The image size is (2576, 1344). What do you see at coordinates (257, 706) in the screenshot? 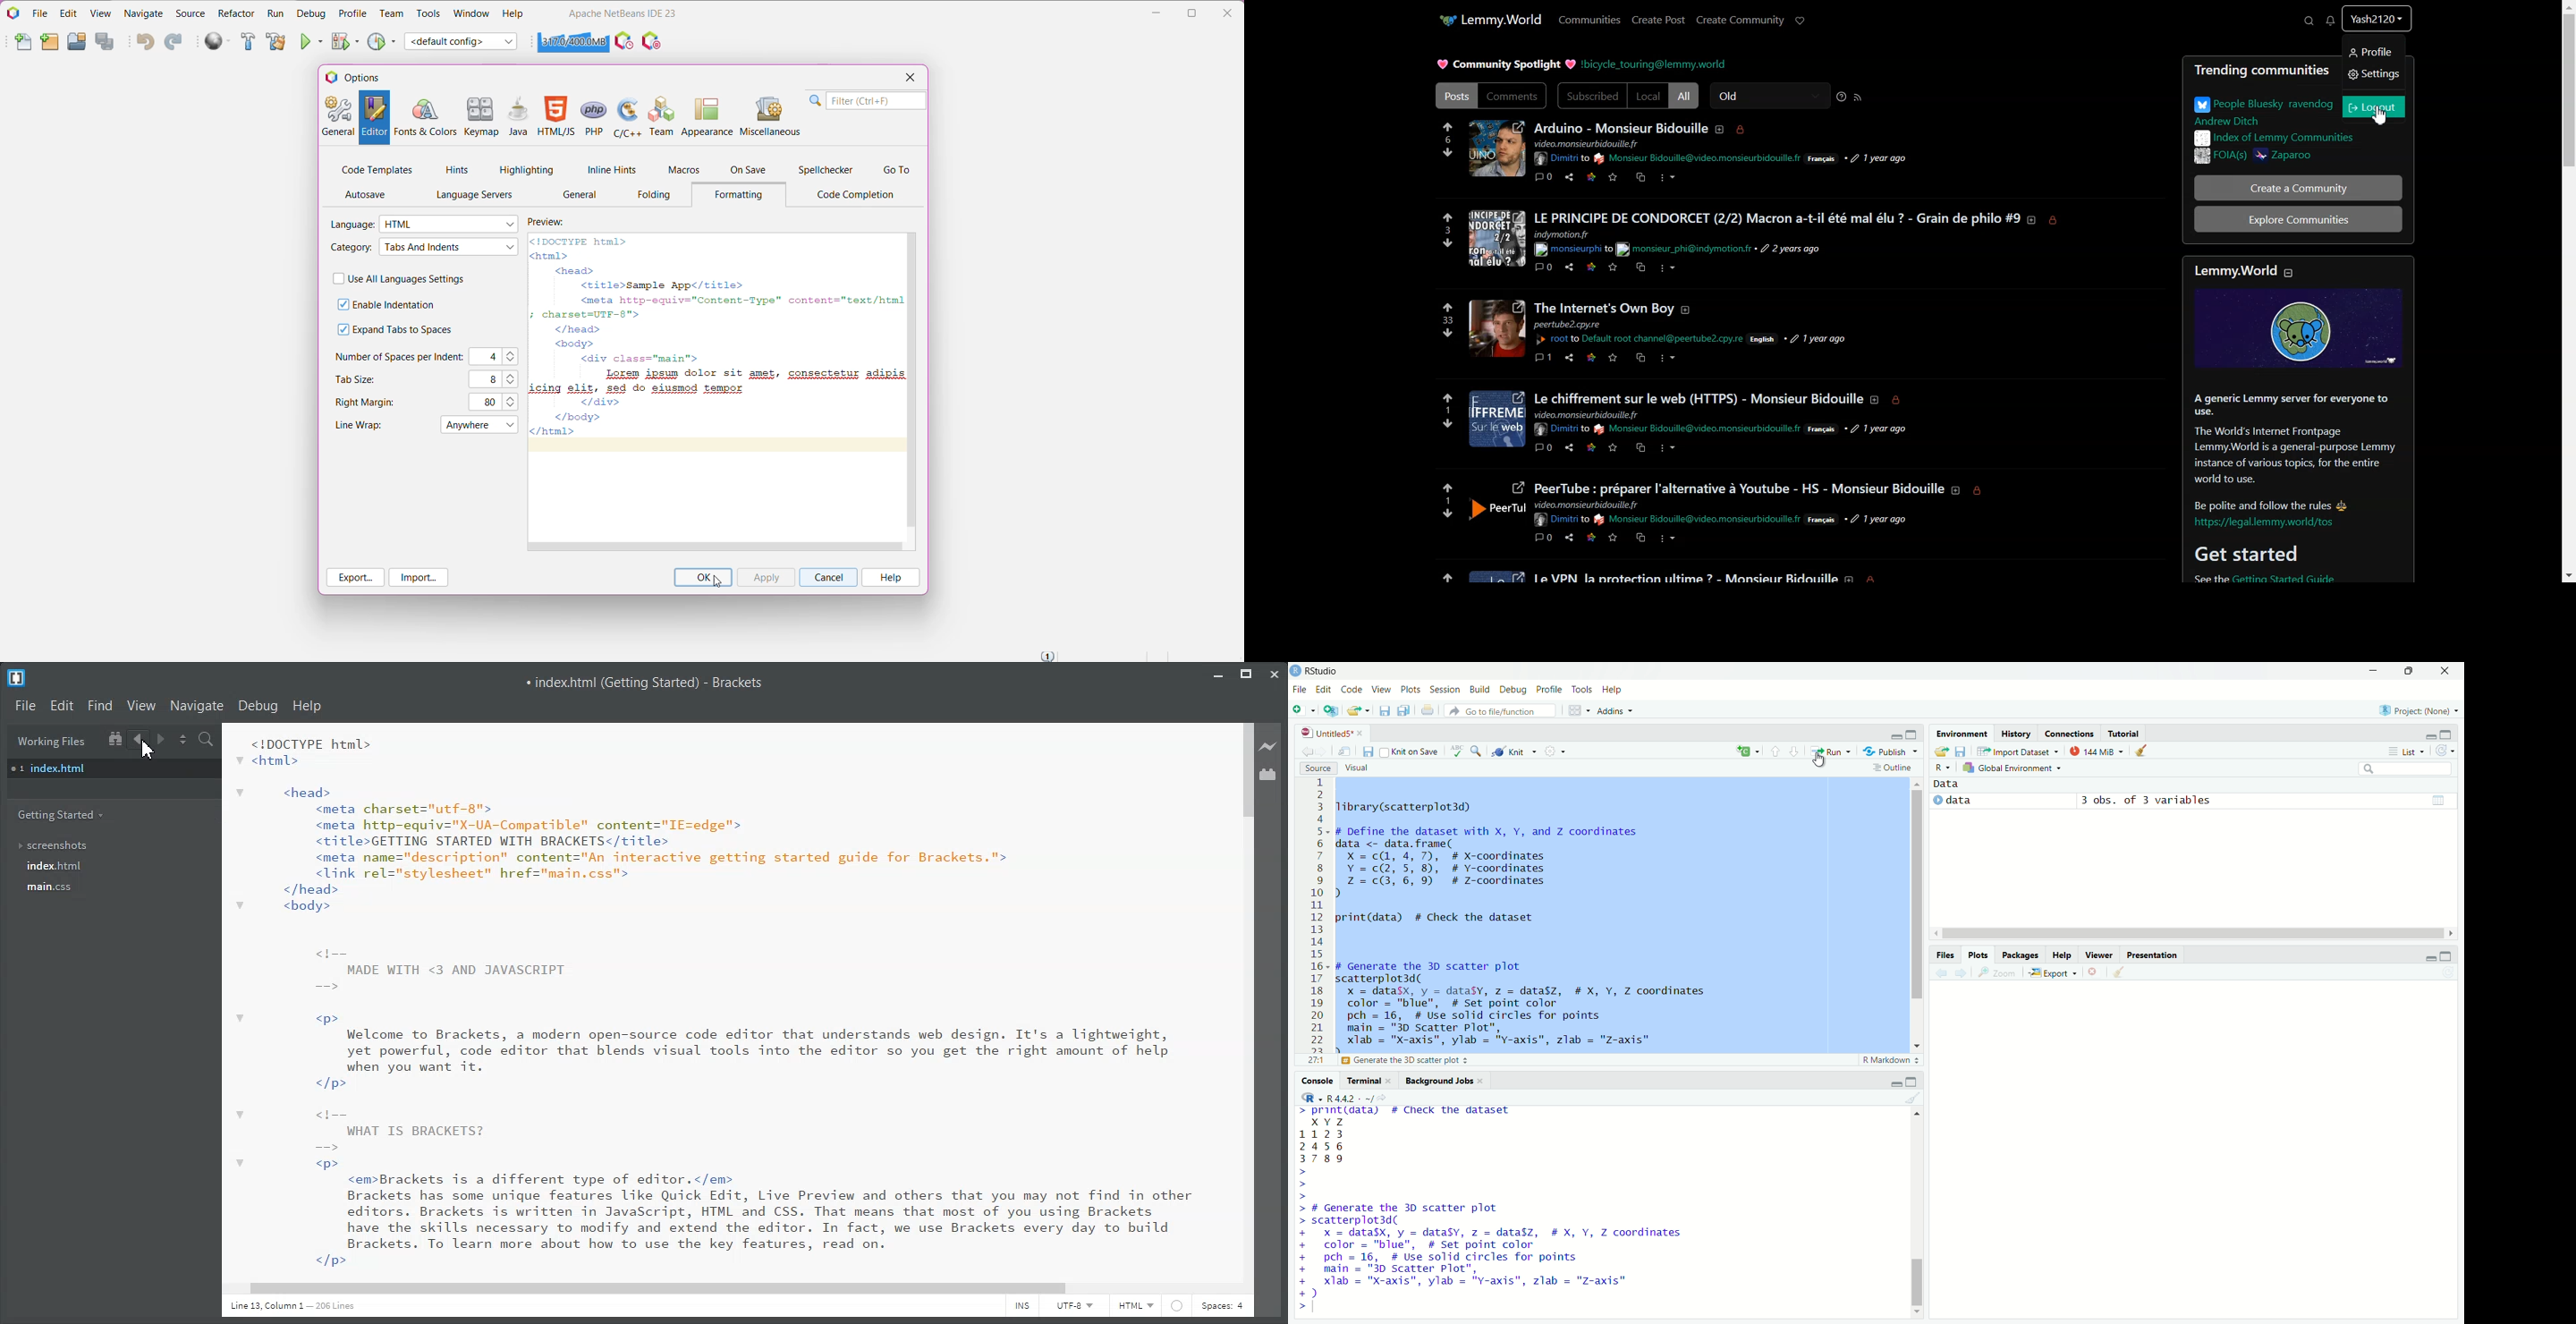
I see `Debug` at bounding box center [257, 706].